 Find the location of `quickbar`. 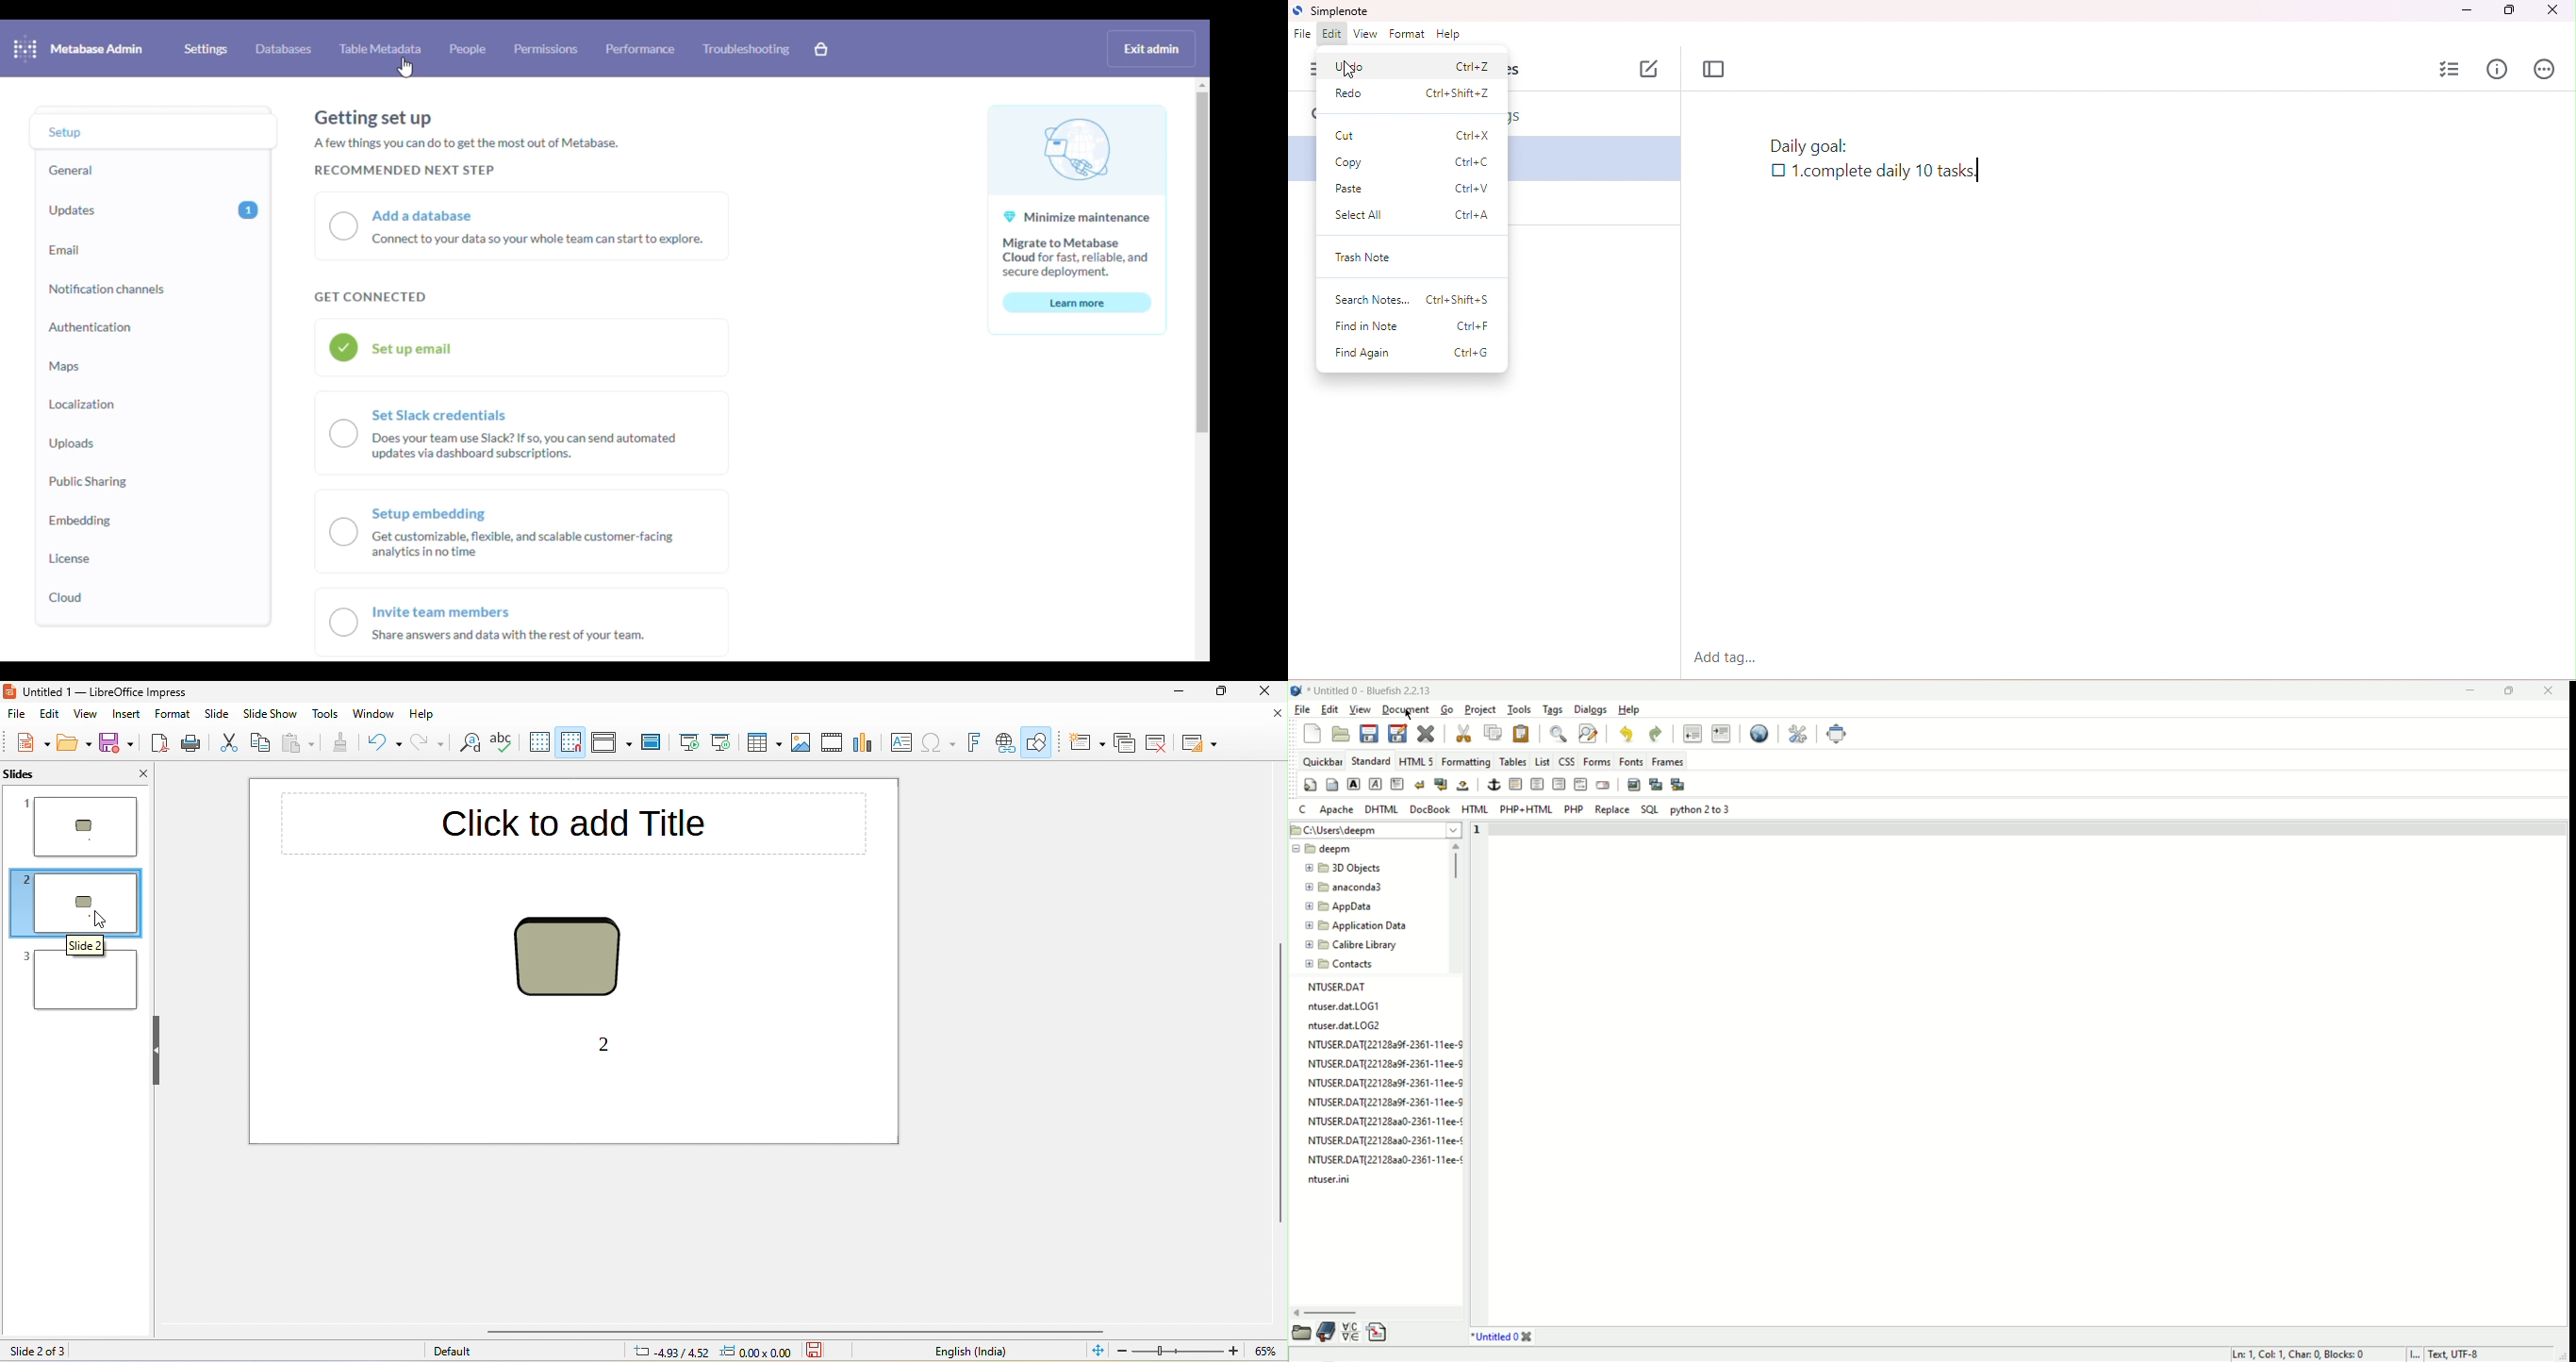

quickbar is located at coordinates (1321, 761).